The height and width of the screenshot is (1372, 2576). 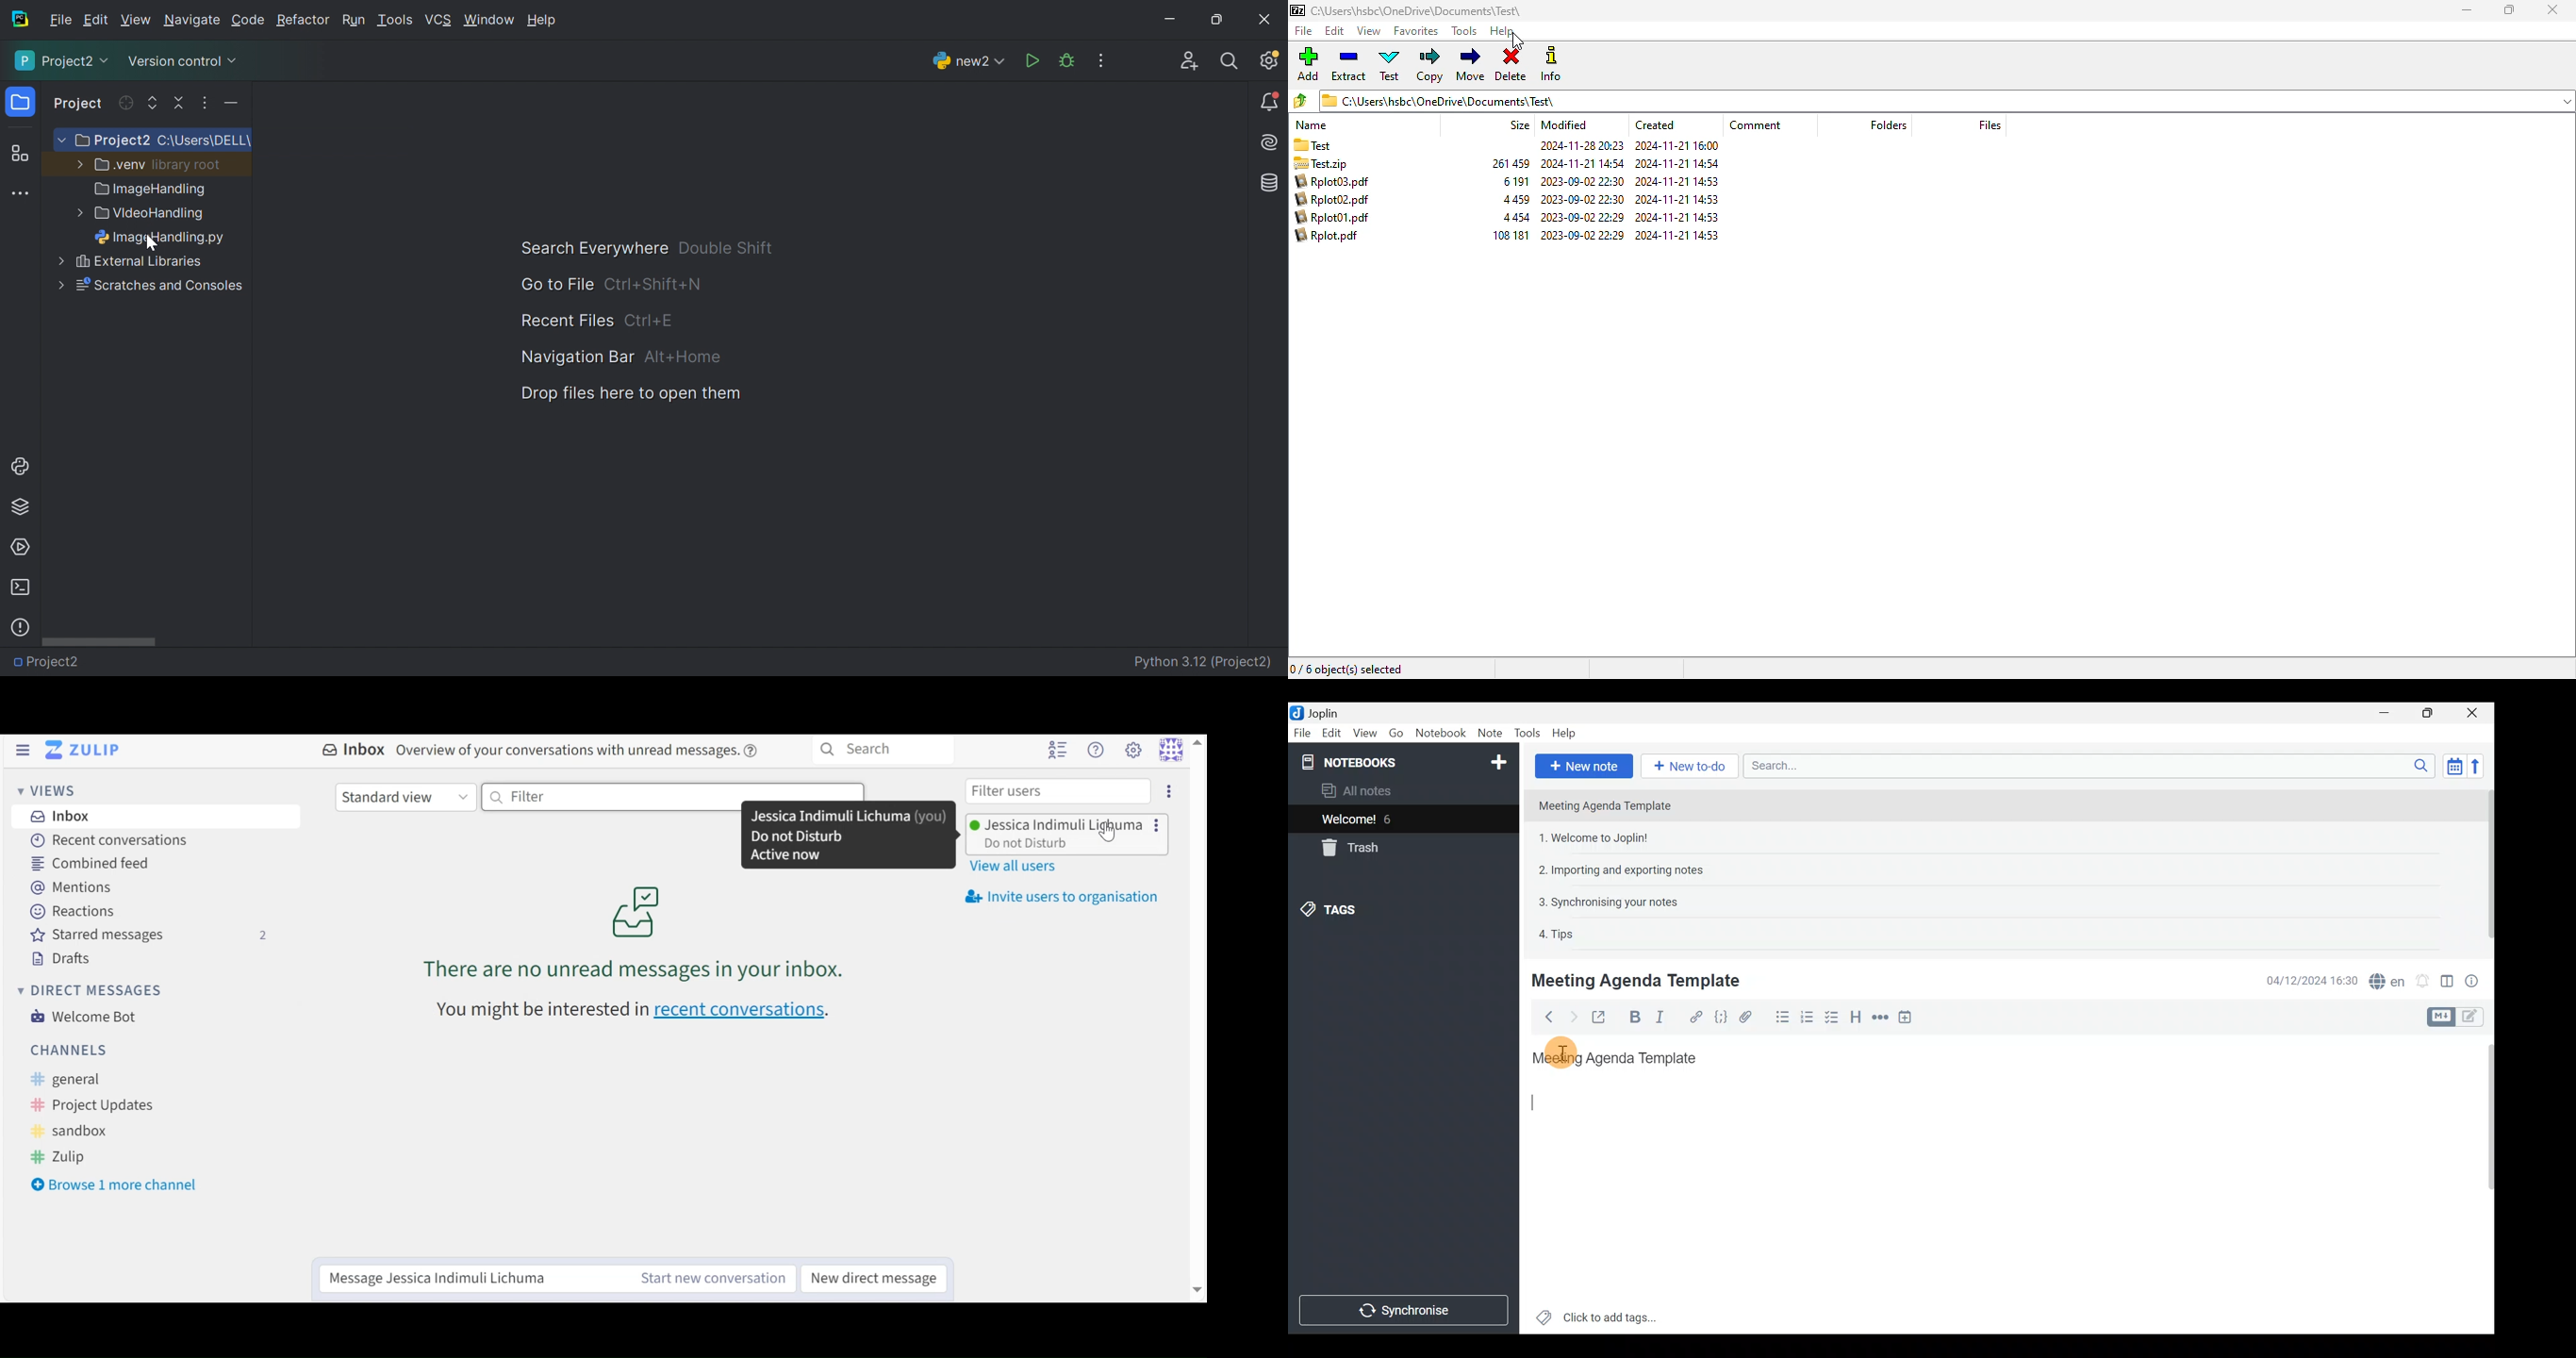 I want to click on close, so click(x=2552, y=9).